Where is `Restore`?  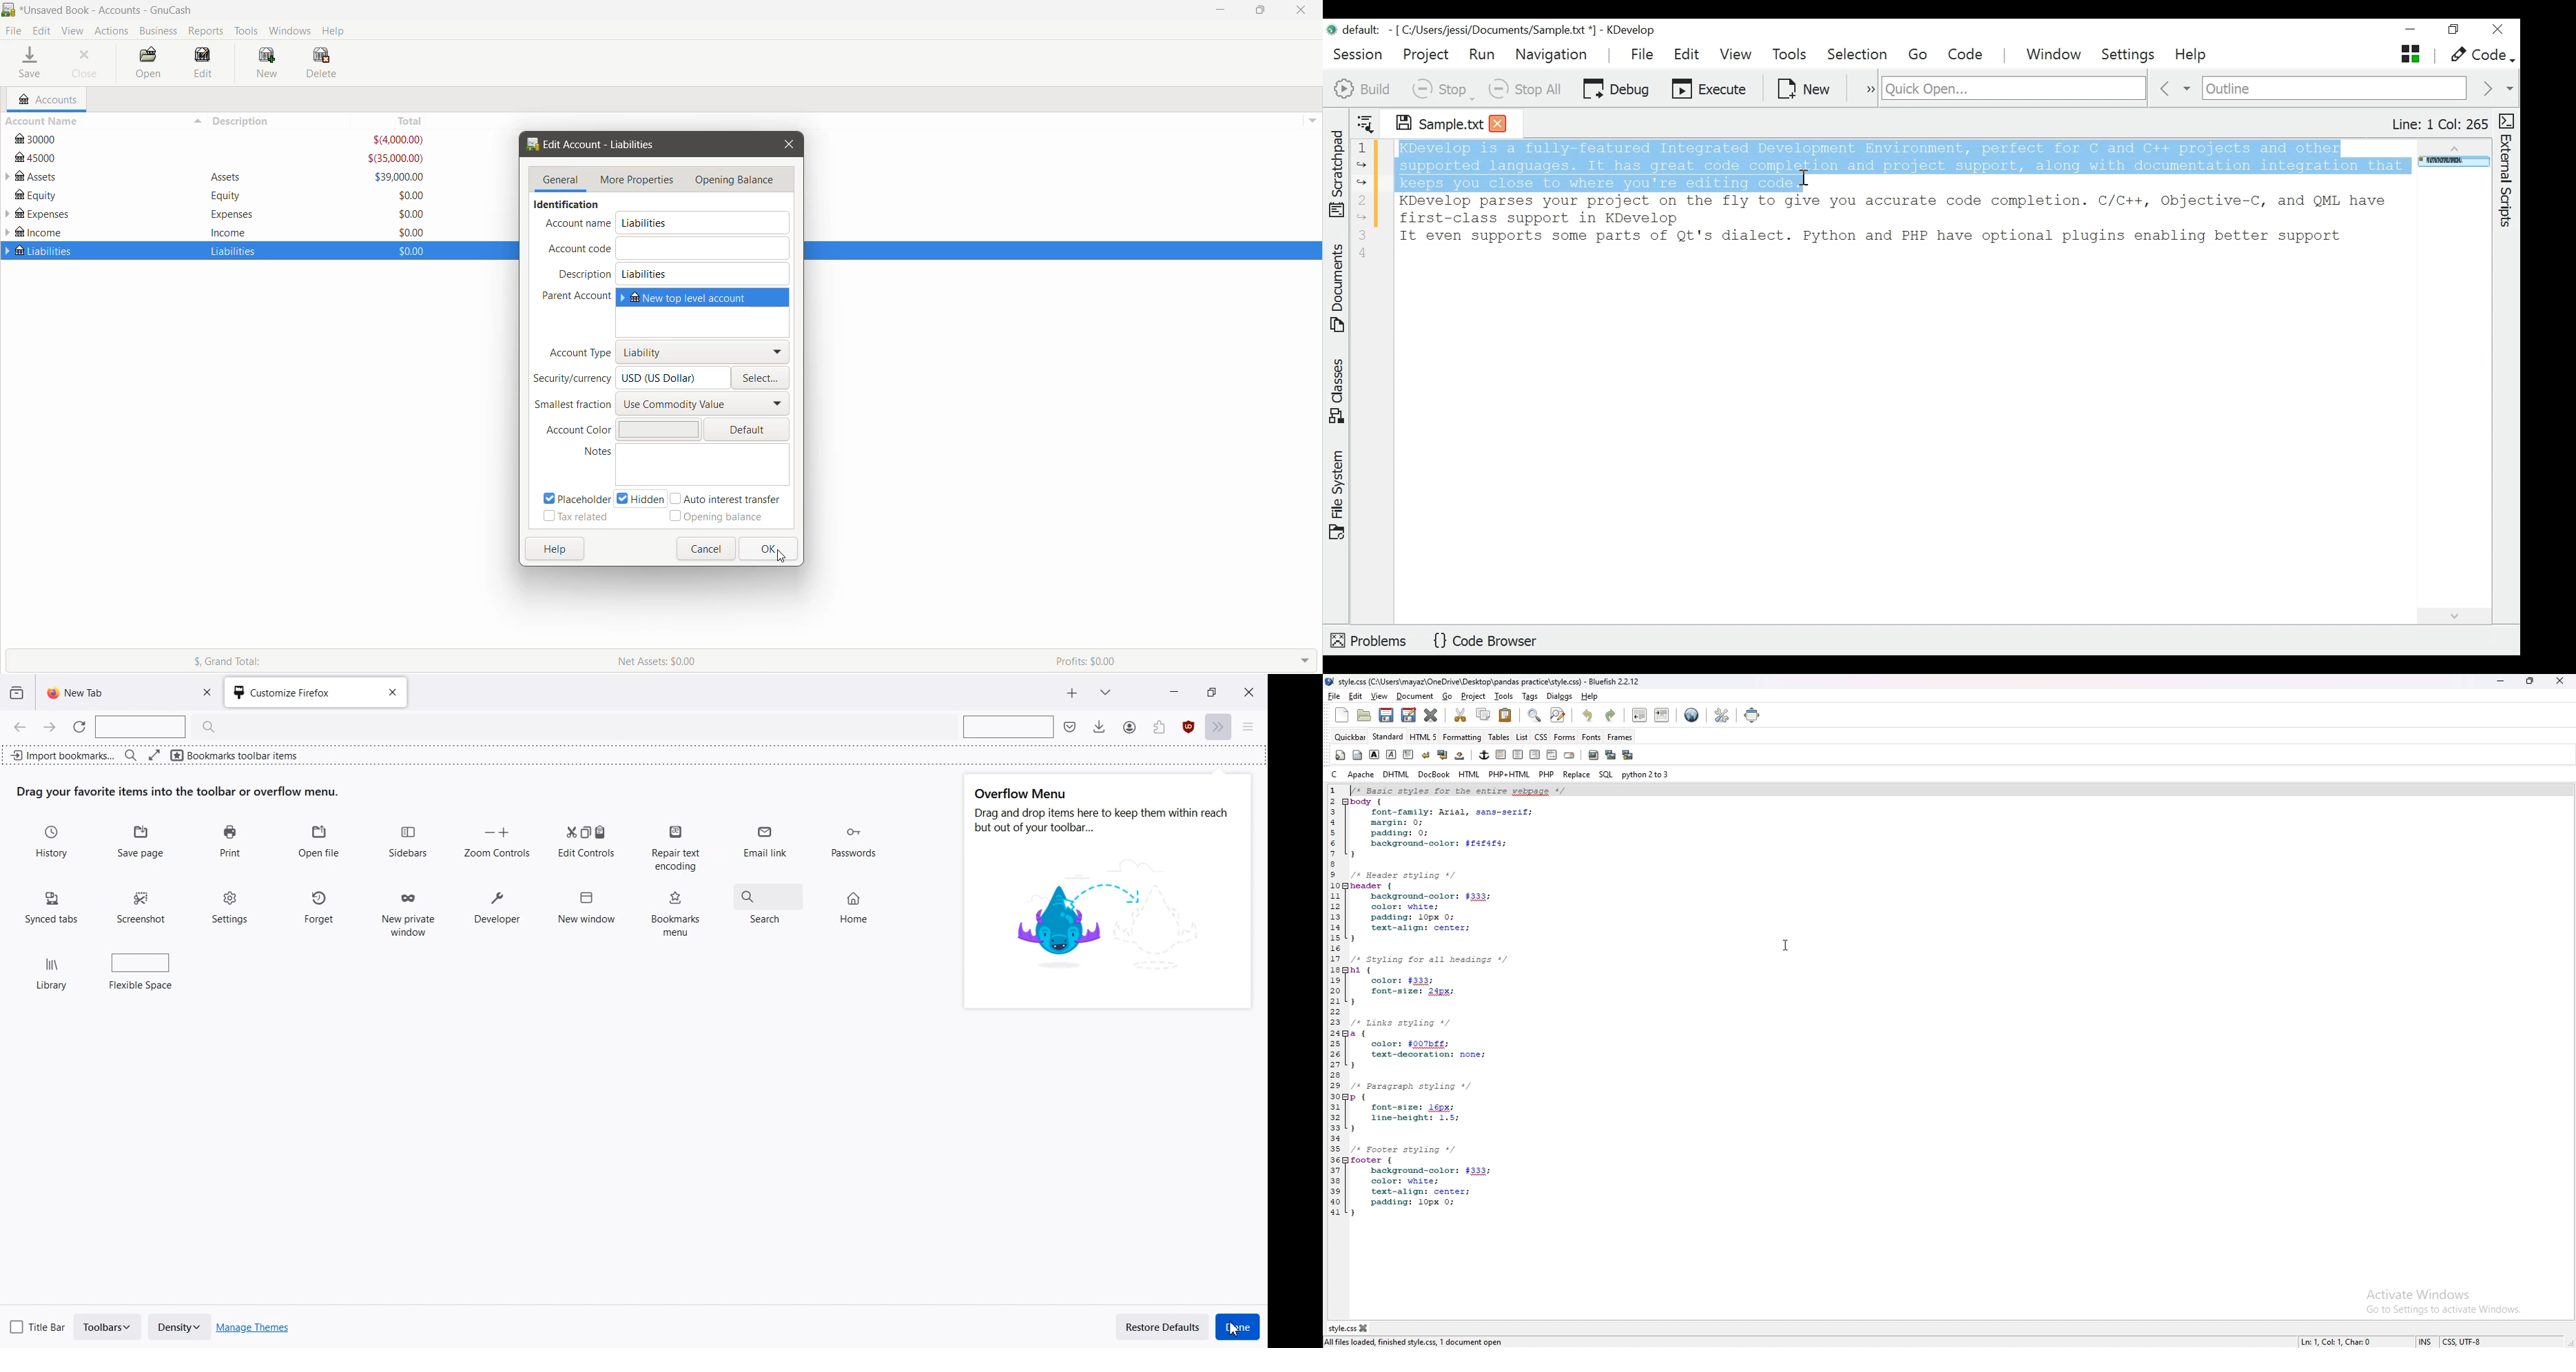 Restore is located at coordinates (2453, 31).